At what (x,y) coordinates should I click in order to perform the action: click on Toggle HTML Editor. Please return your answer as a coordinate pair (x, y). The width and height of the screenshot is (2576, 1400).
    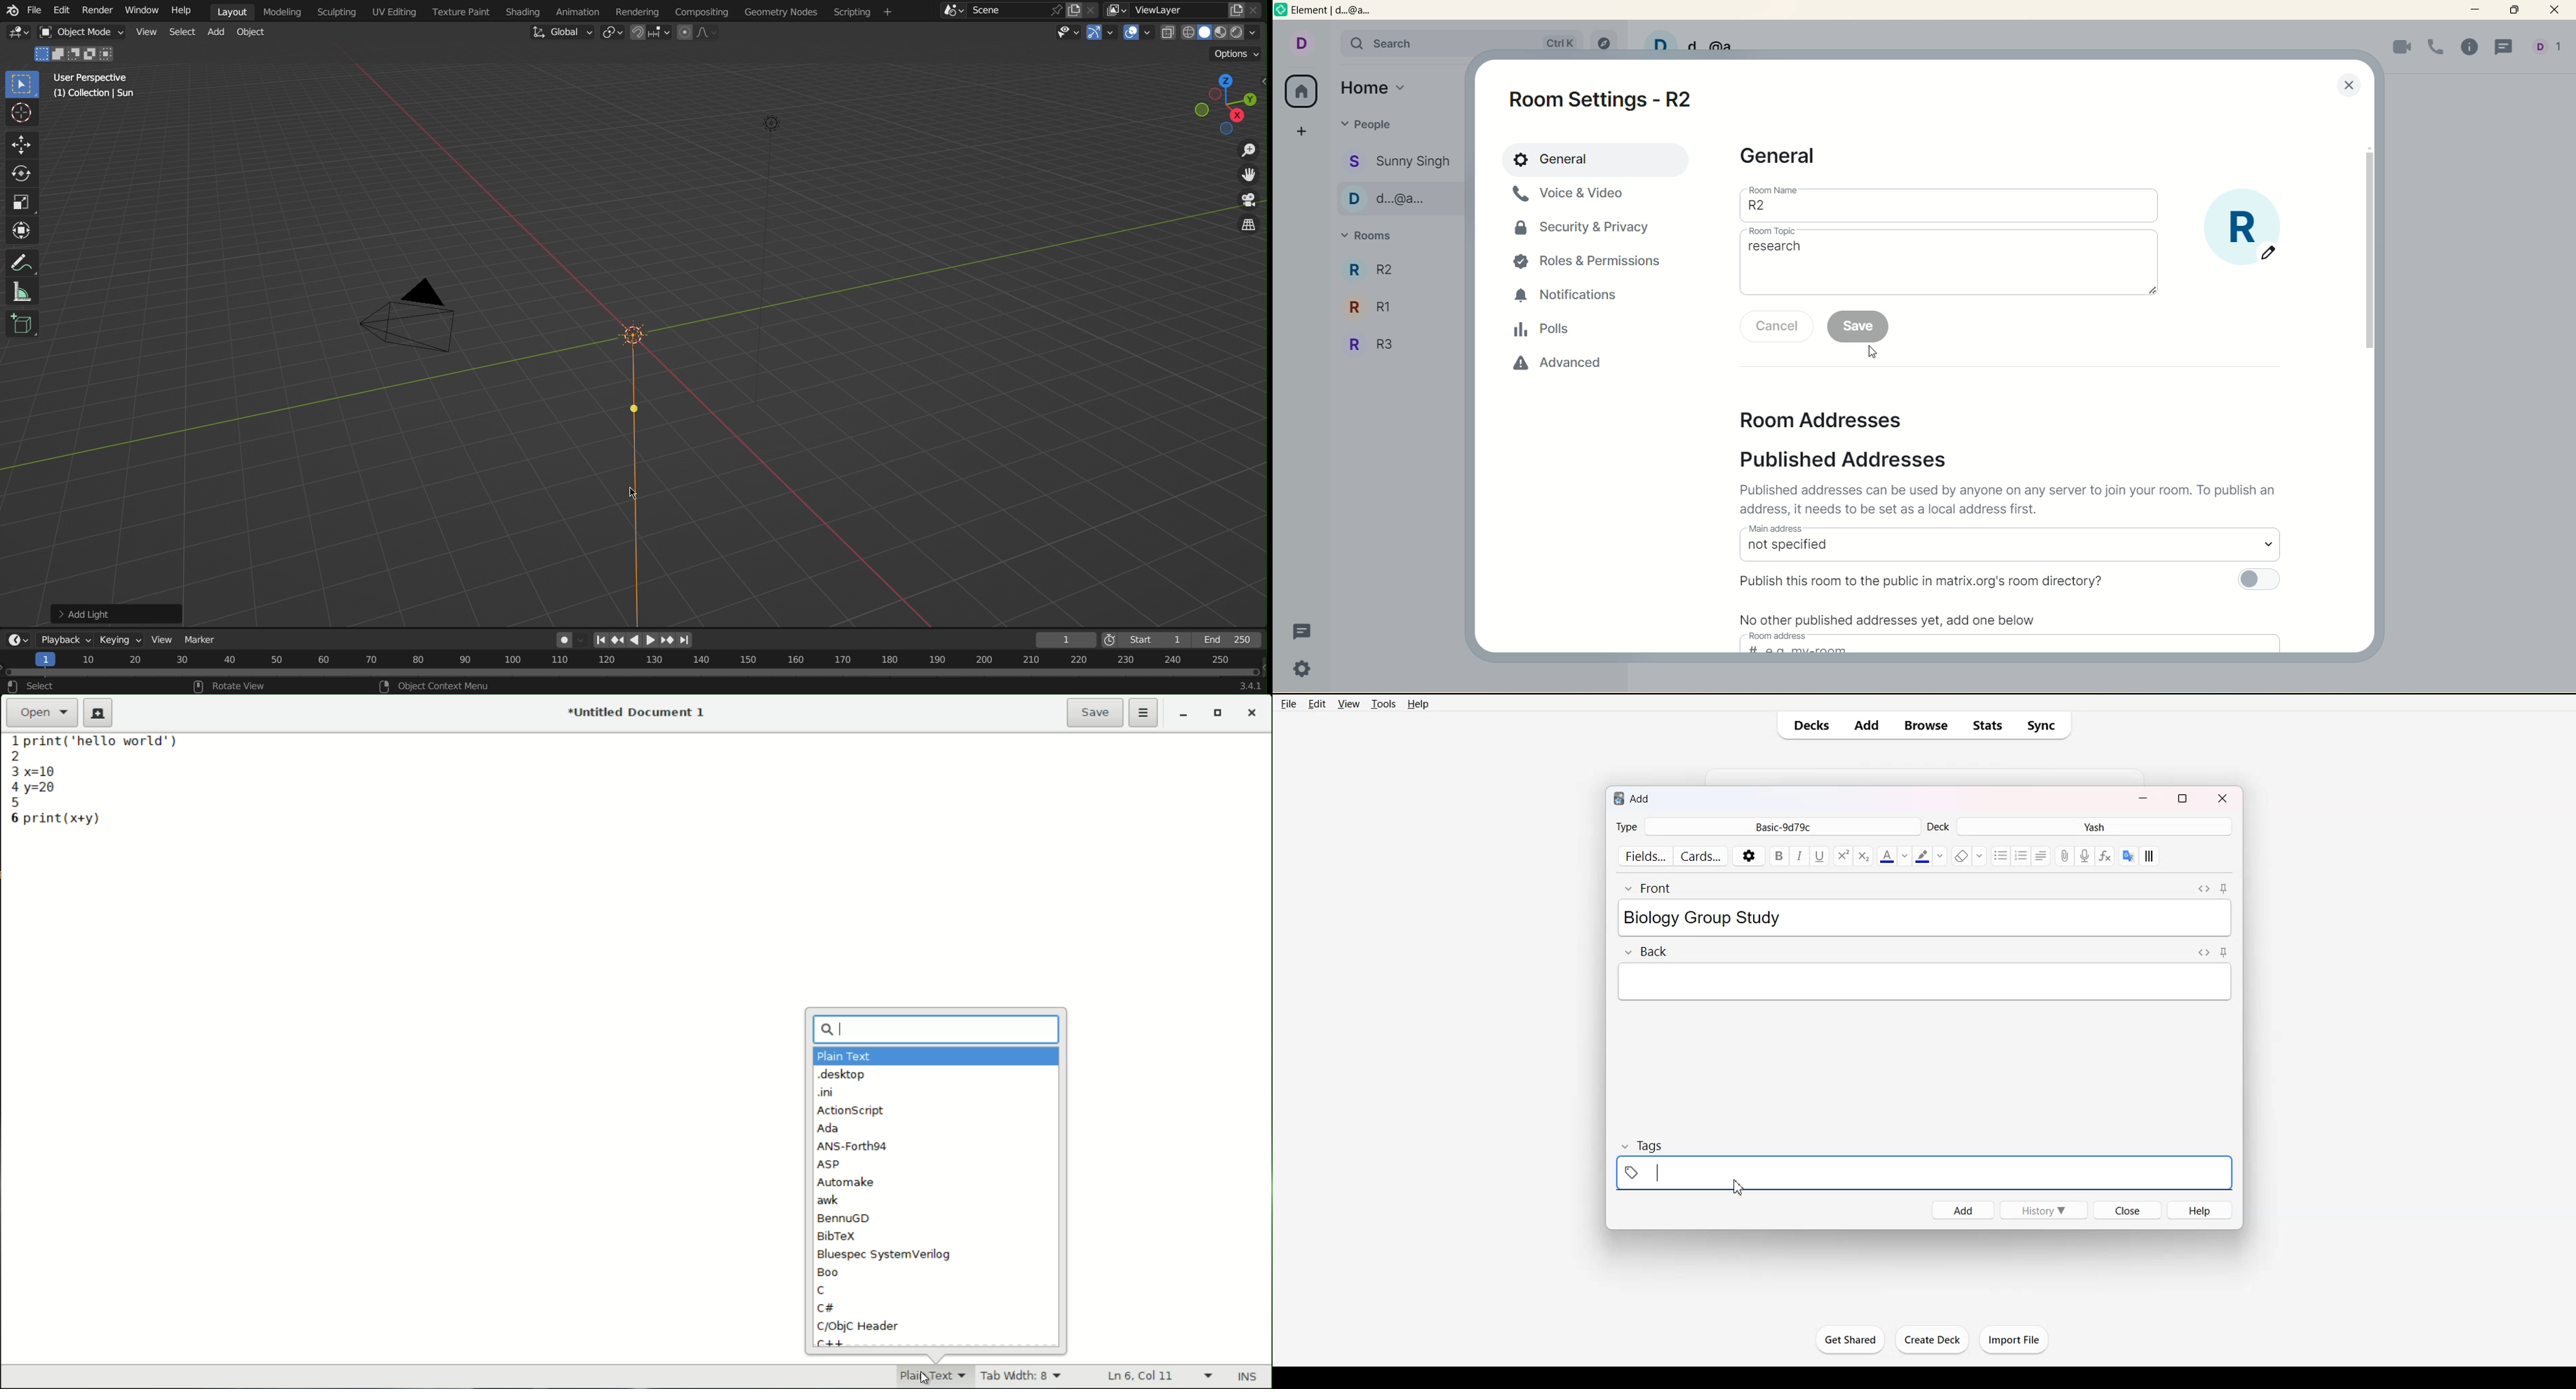
    Looking at the image, I should click on (2204, 889).